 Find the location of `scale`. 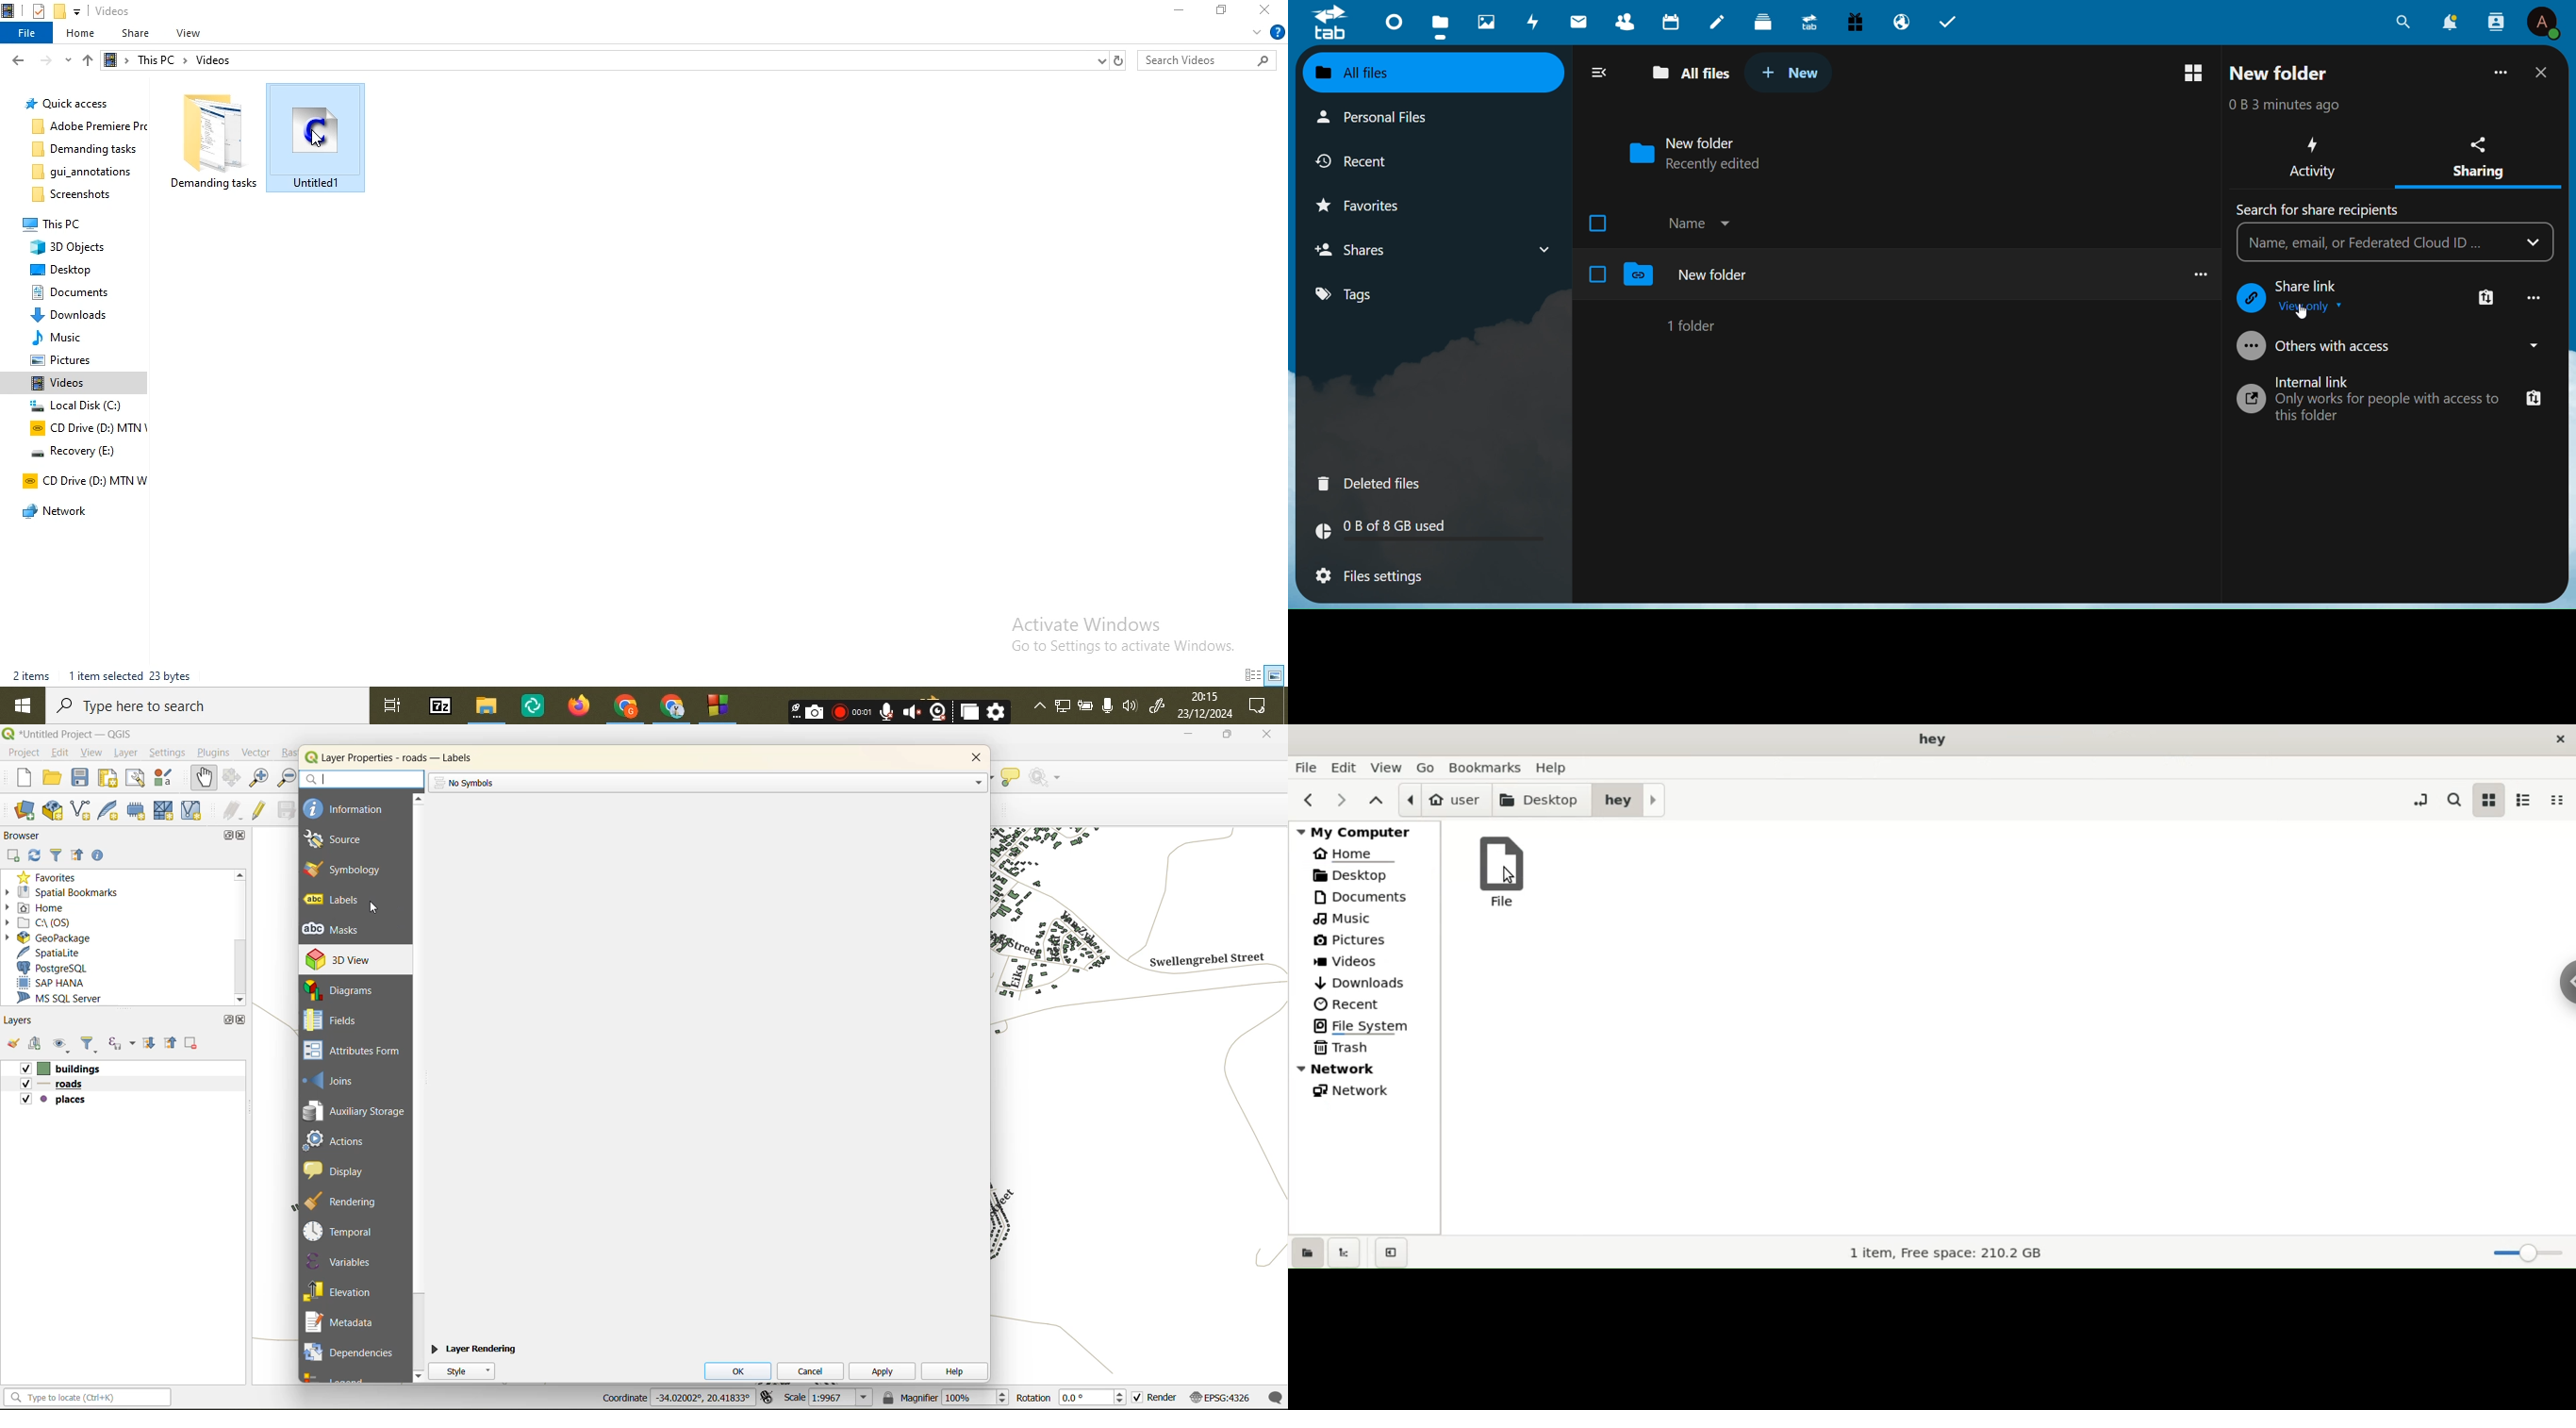

scale is located at coordinates (828, 1399).